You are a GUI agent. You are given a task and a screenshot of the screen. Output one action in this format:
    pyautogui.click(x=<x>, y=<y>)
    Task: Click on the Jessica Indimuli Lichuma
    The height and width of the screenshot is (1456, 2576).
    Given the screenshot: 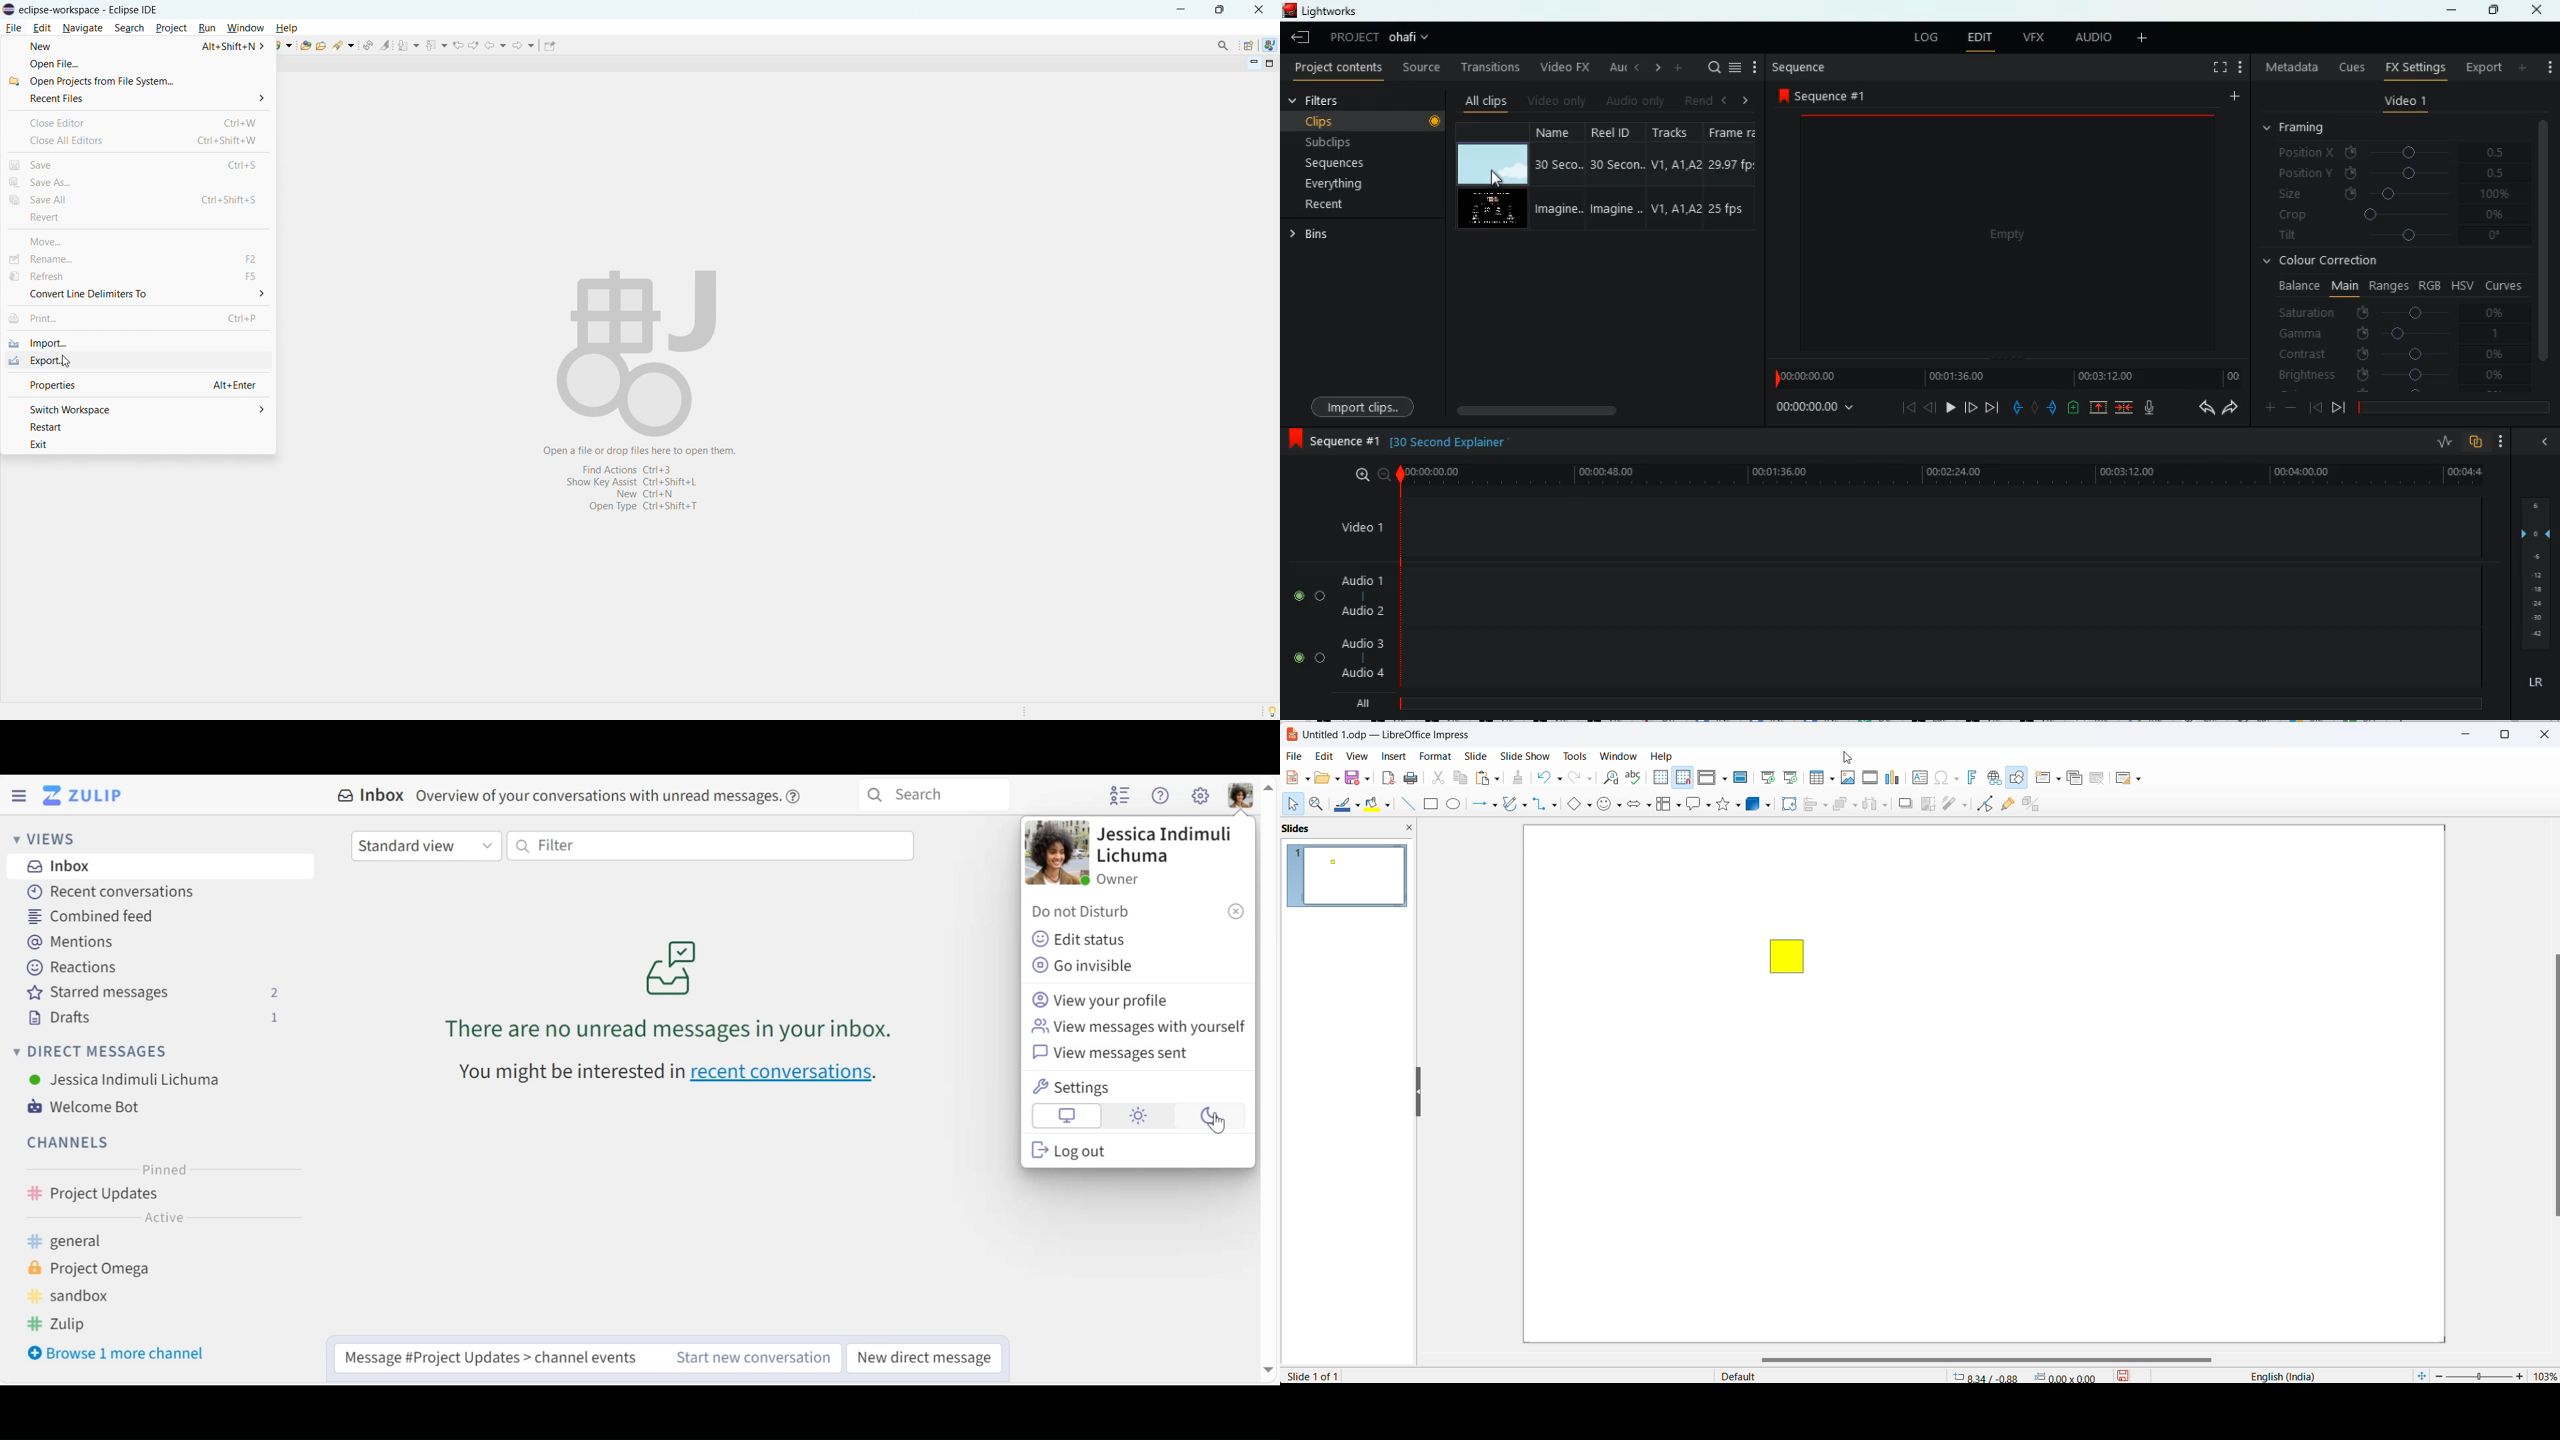 What is the action you would take?
    pyautogui.click(x=125, y=1079)
    